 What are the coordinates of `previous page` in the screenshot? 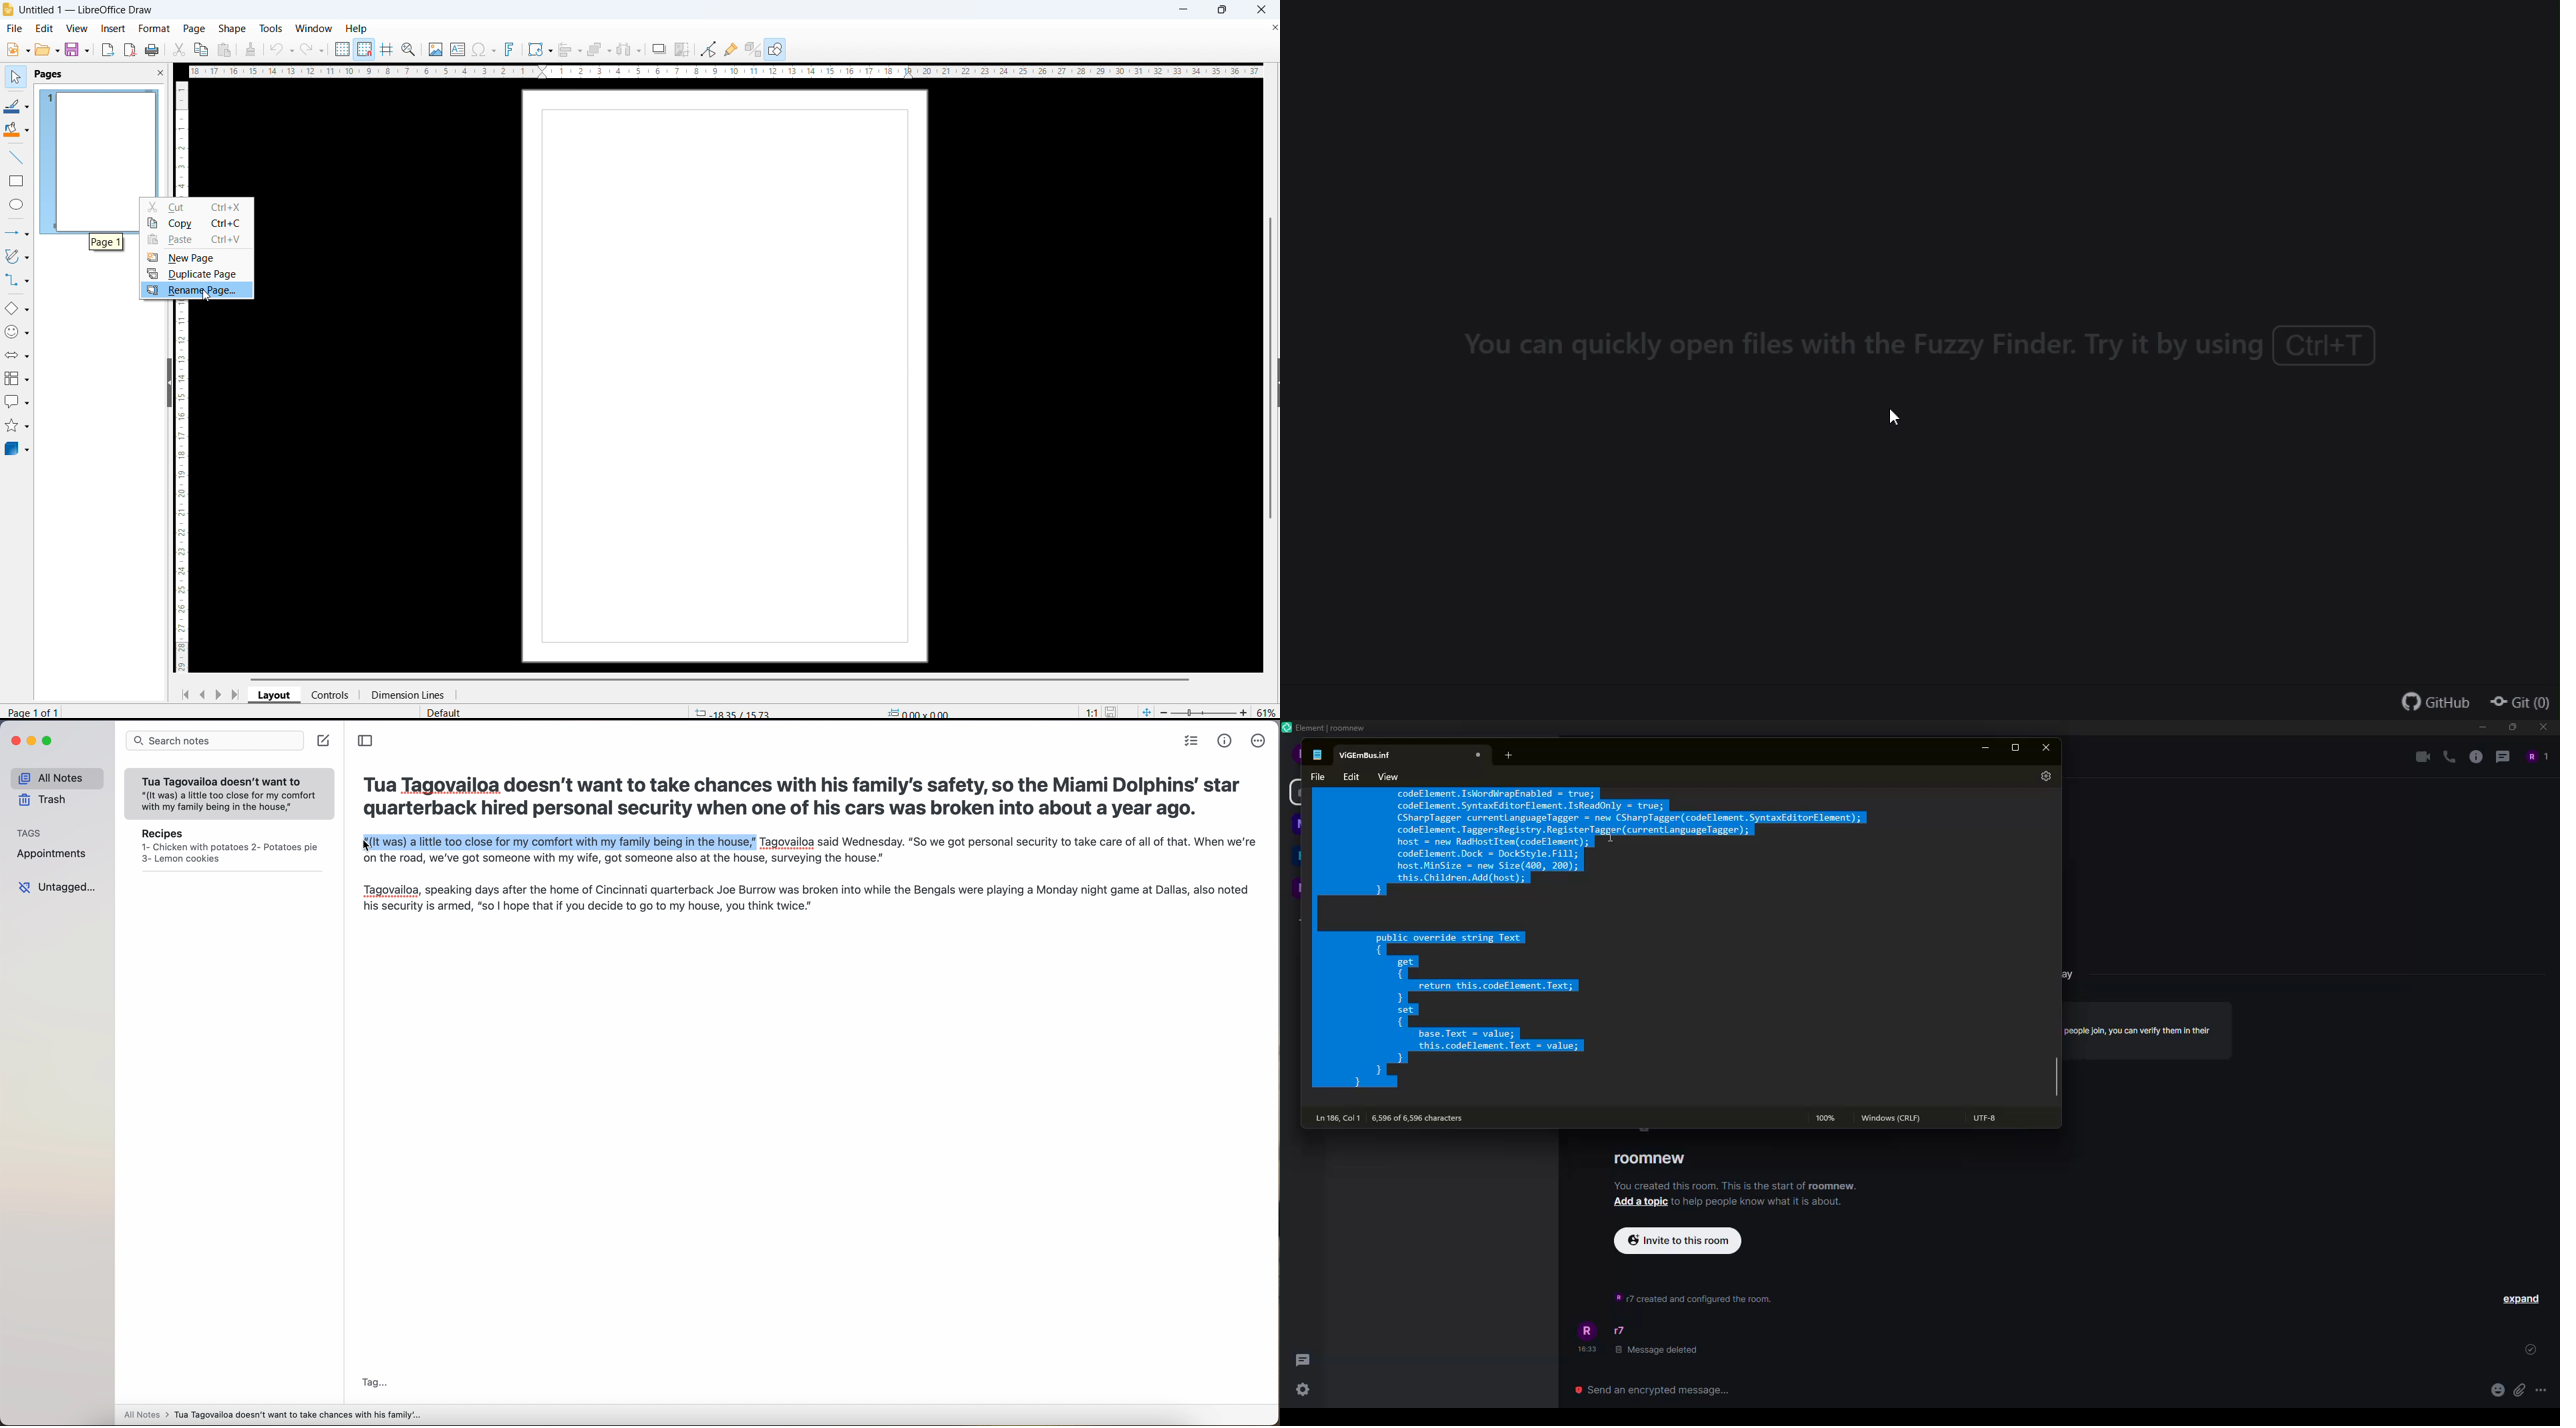 It's located at (201, 695).